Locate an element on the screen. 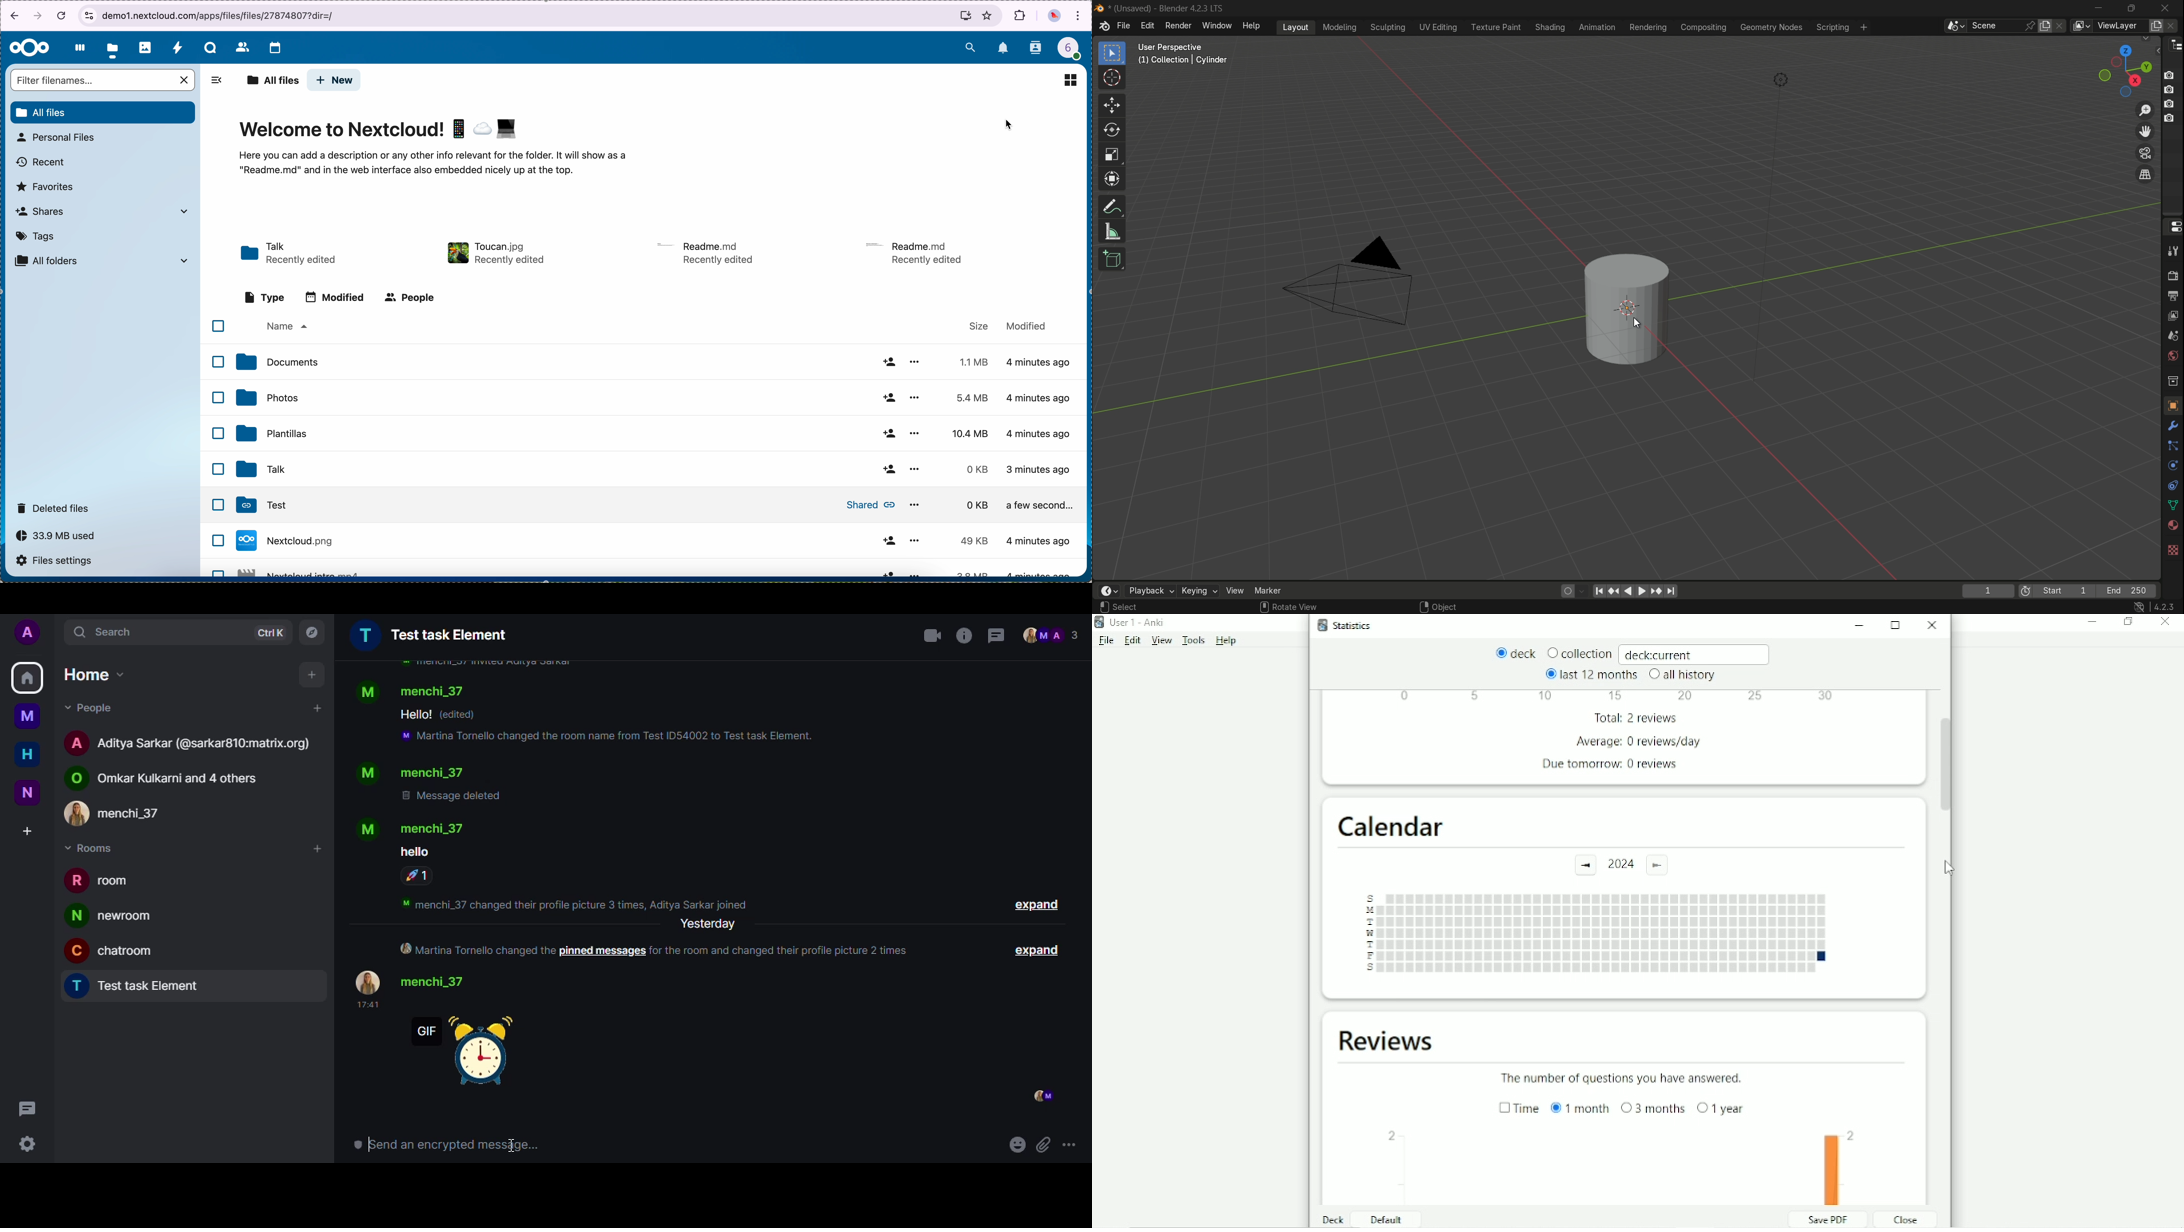  info is located at coordinates (964, 635).